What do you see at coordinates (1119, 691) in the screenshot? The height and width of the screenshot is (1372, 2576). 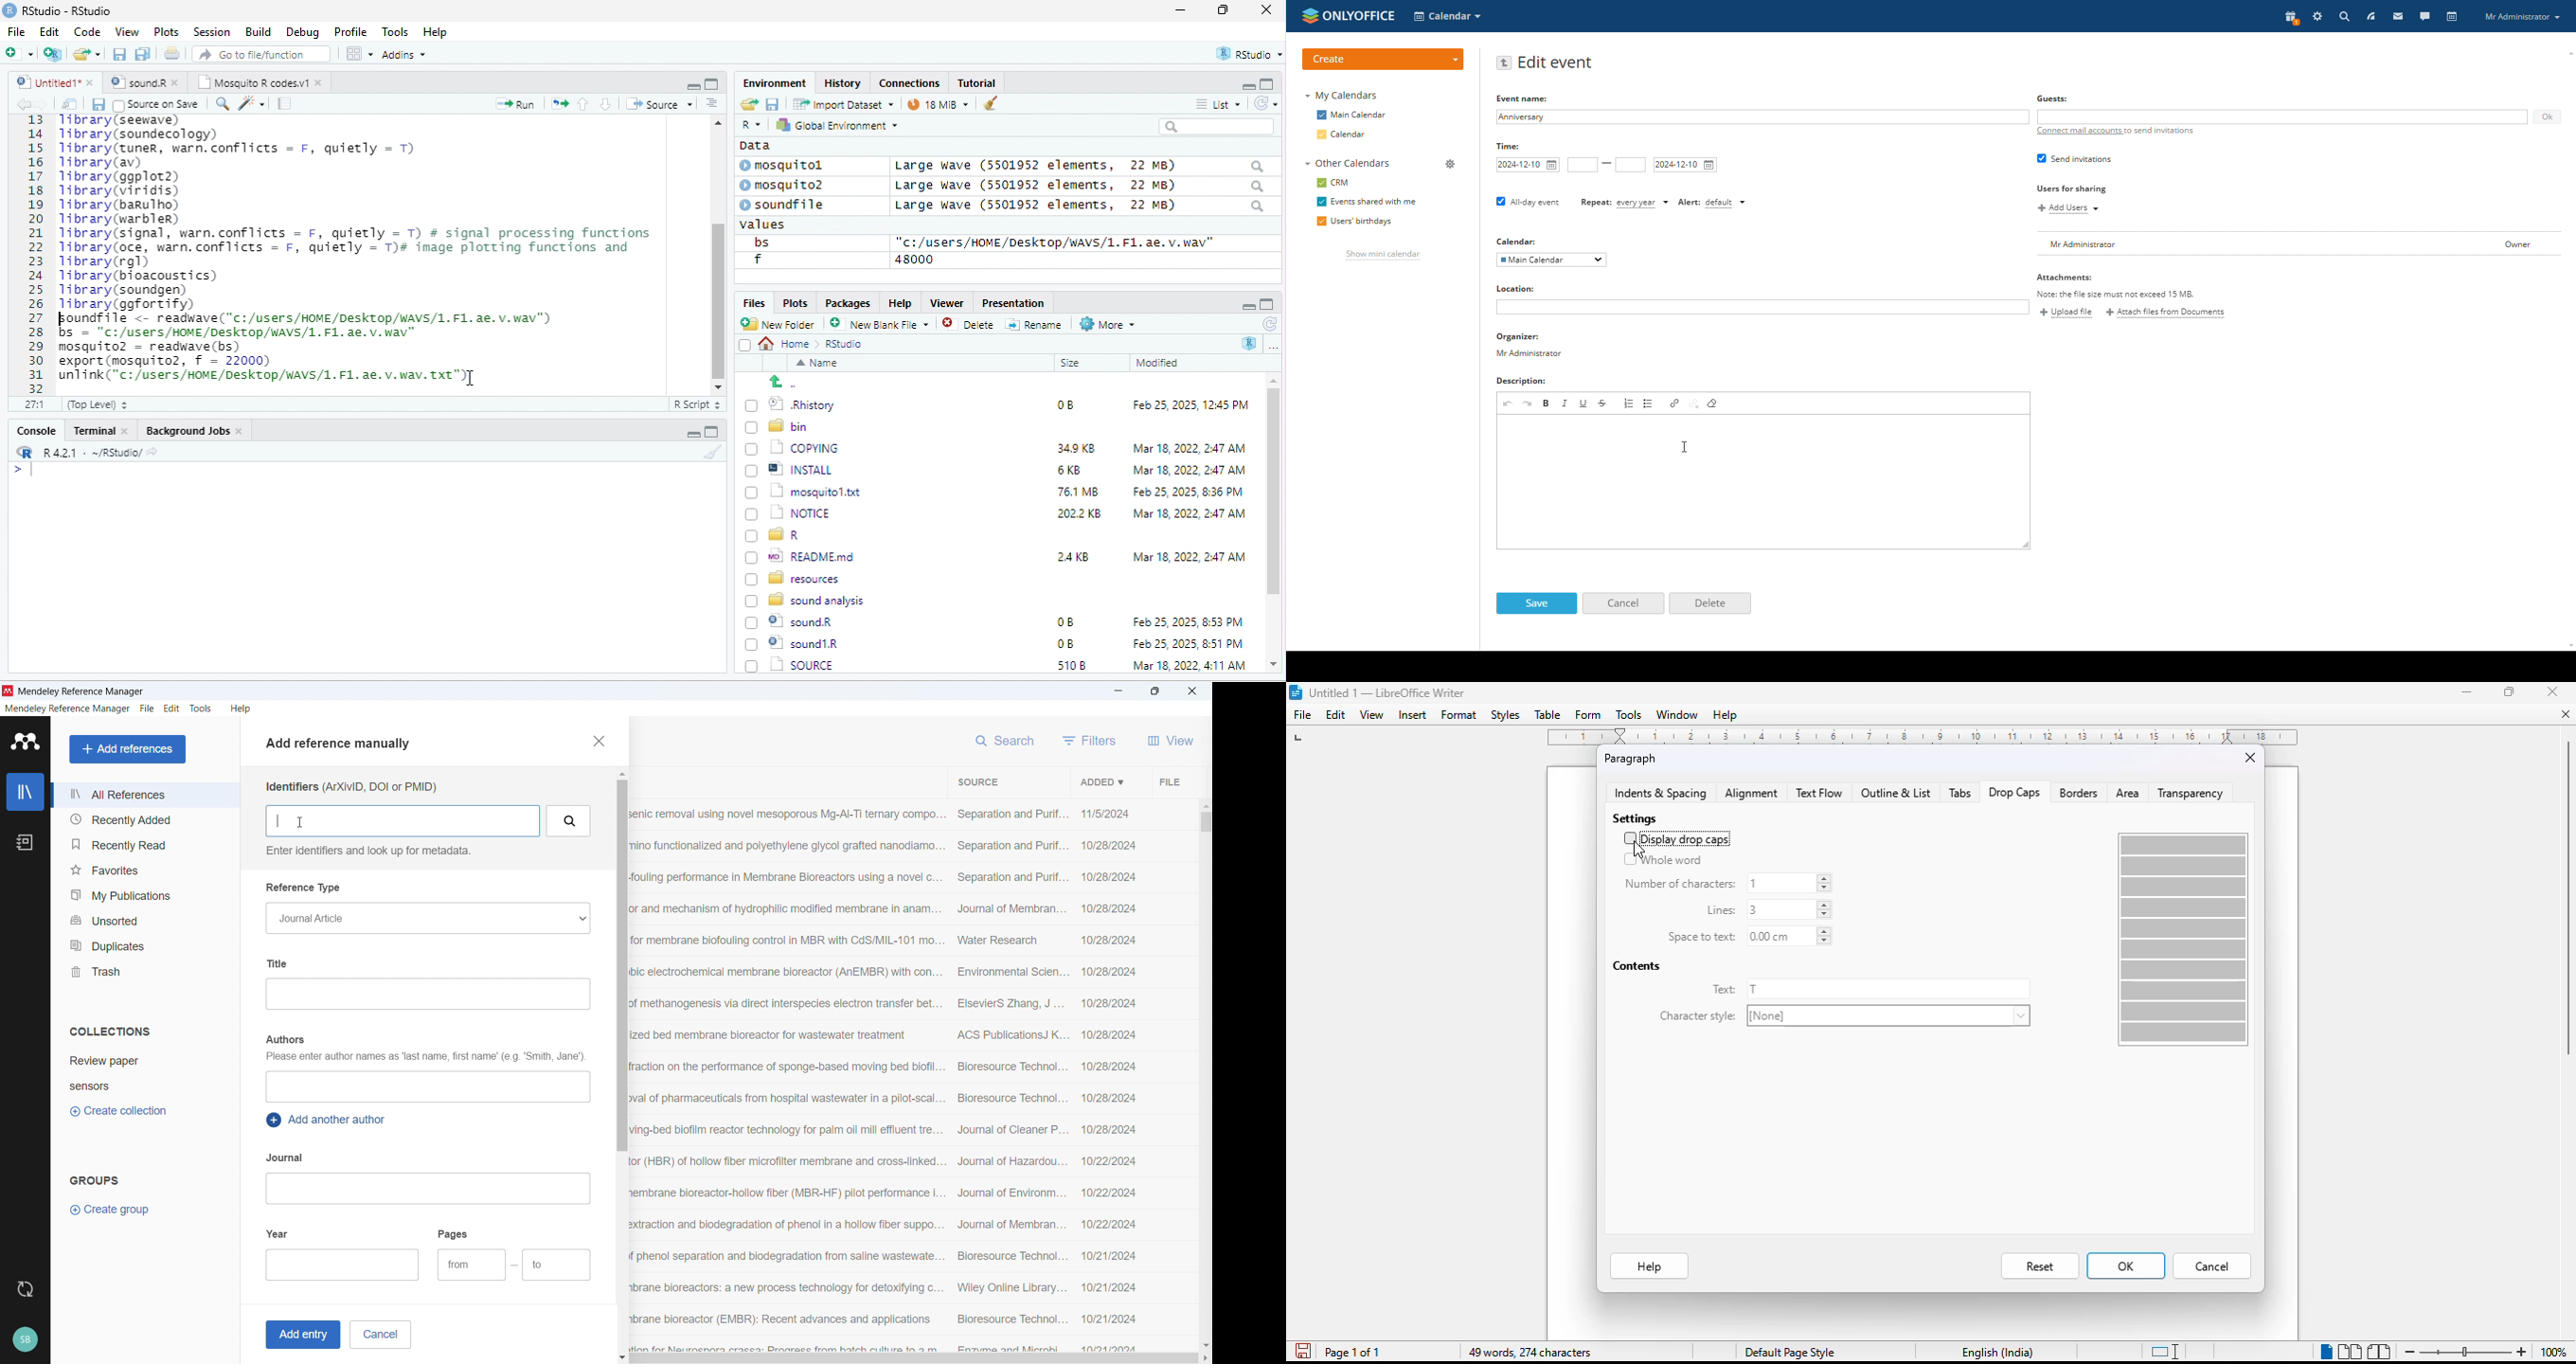 I see `minimise ` at bounding box center [1119, 691].